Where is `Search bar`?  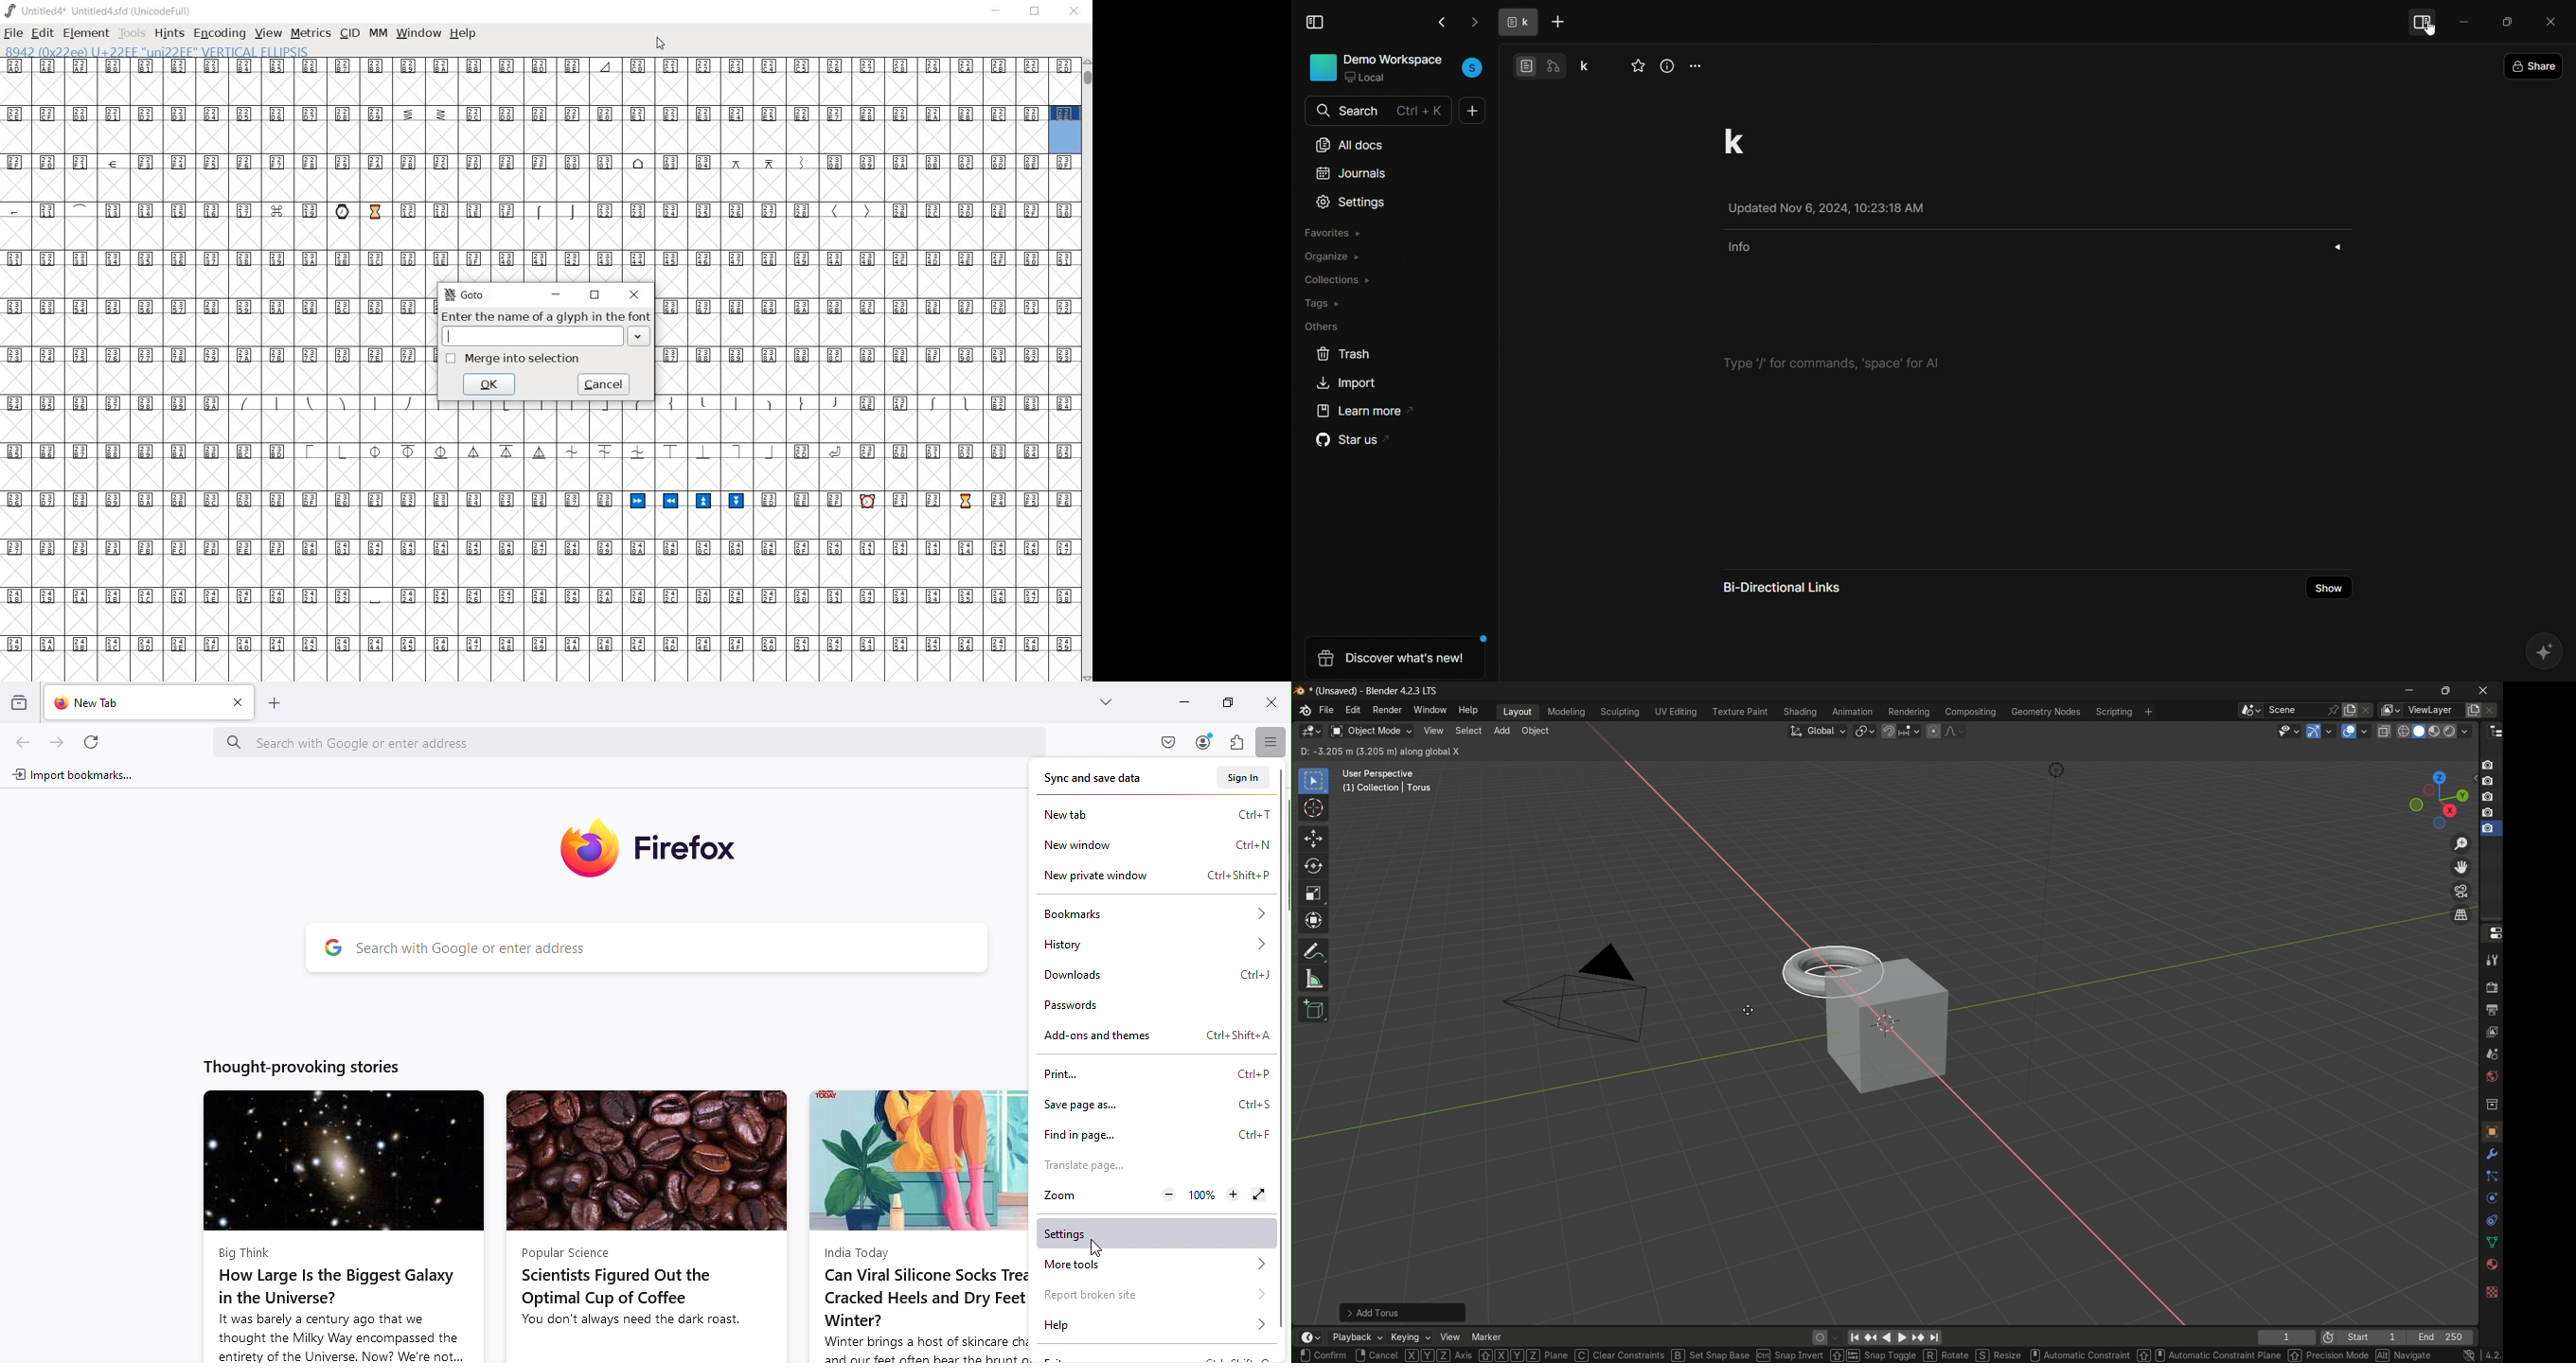
Search bar is located at coordinates (676, 950).